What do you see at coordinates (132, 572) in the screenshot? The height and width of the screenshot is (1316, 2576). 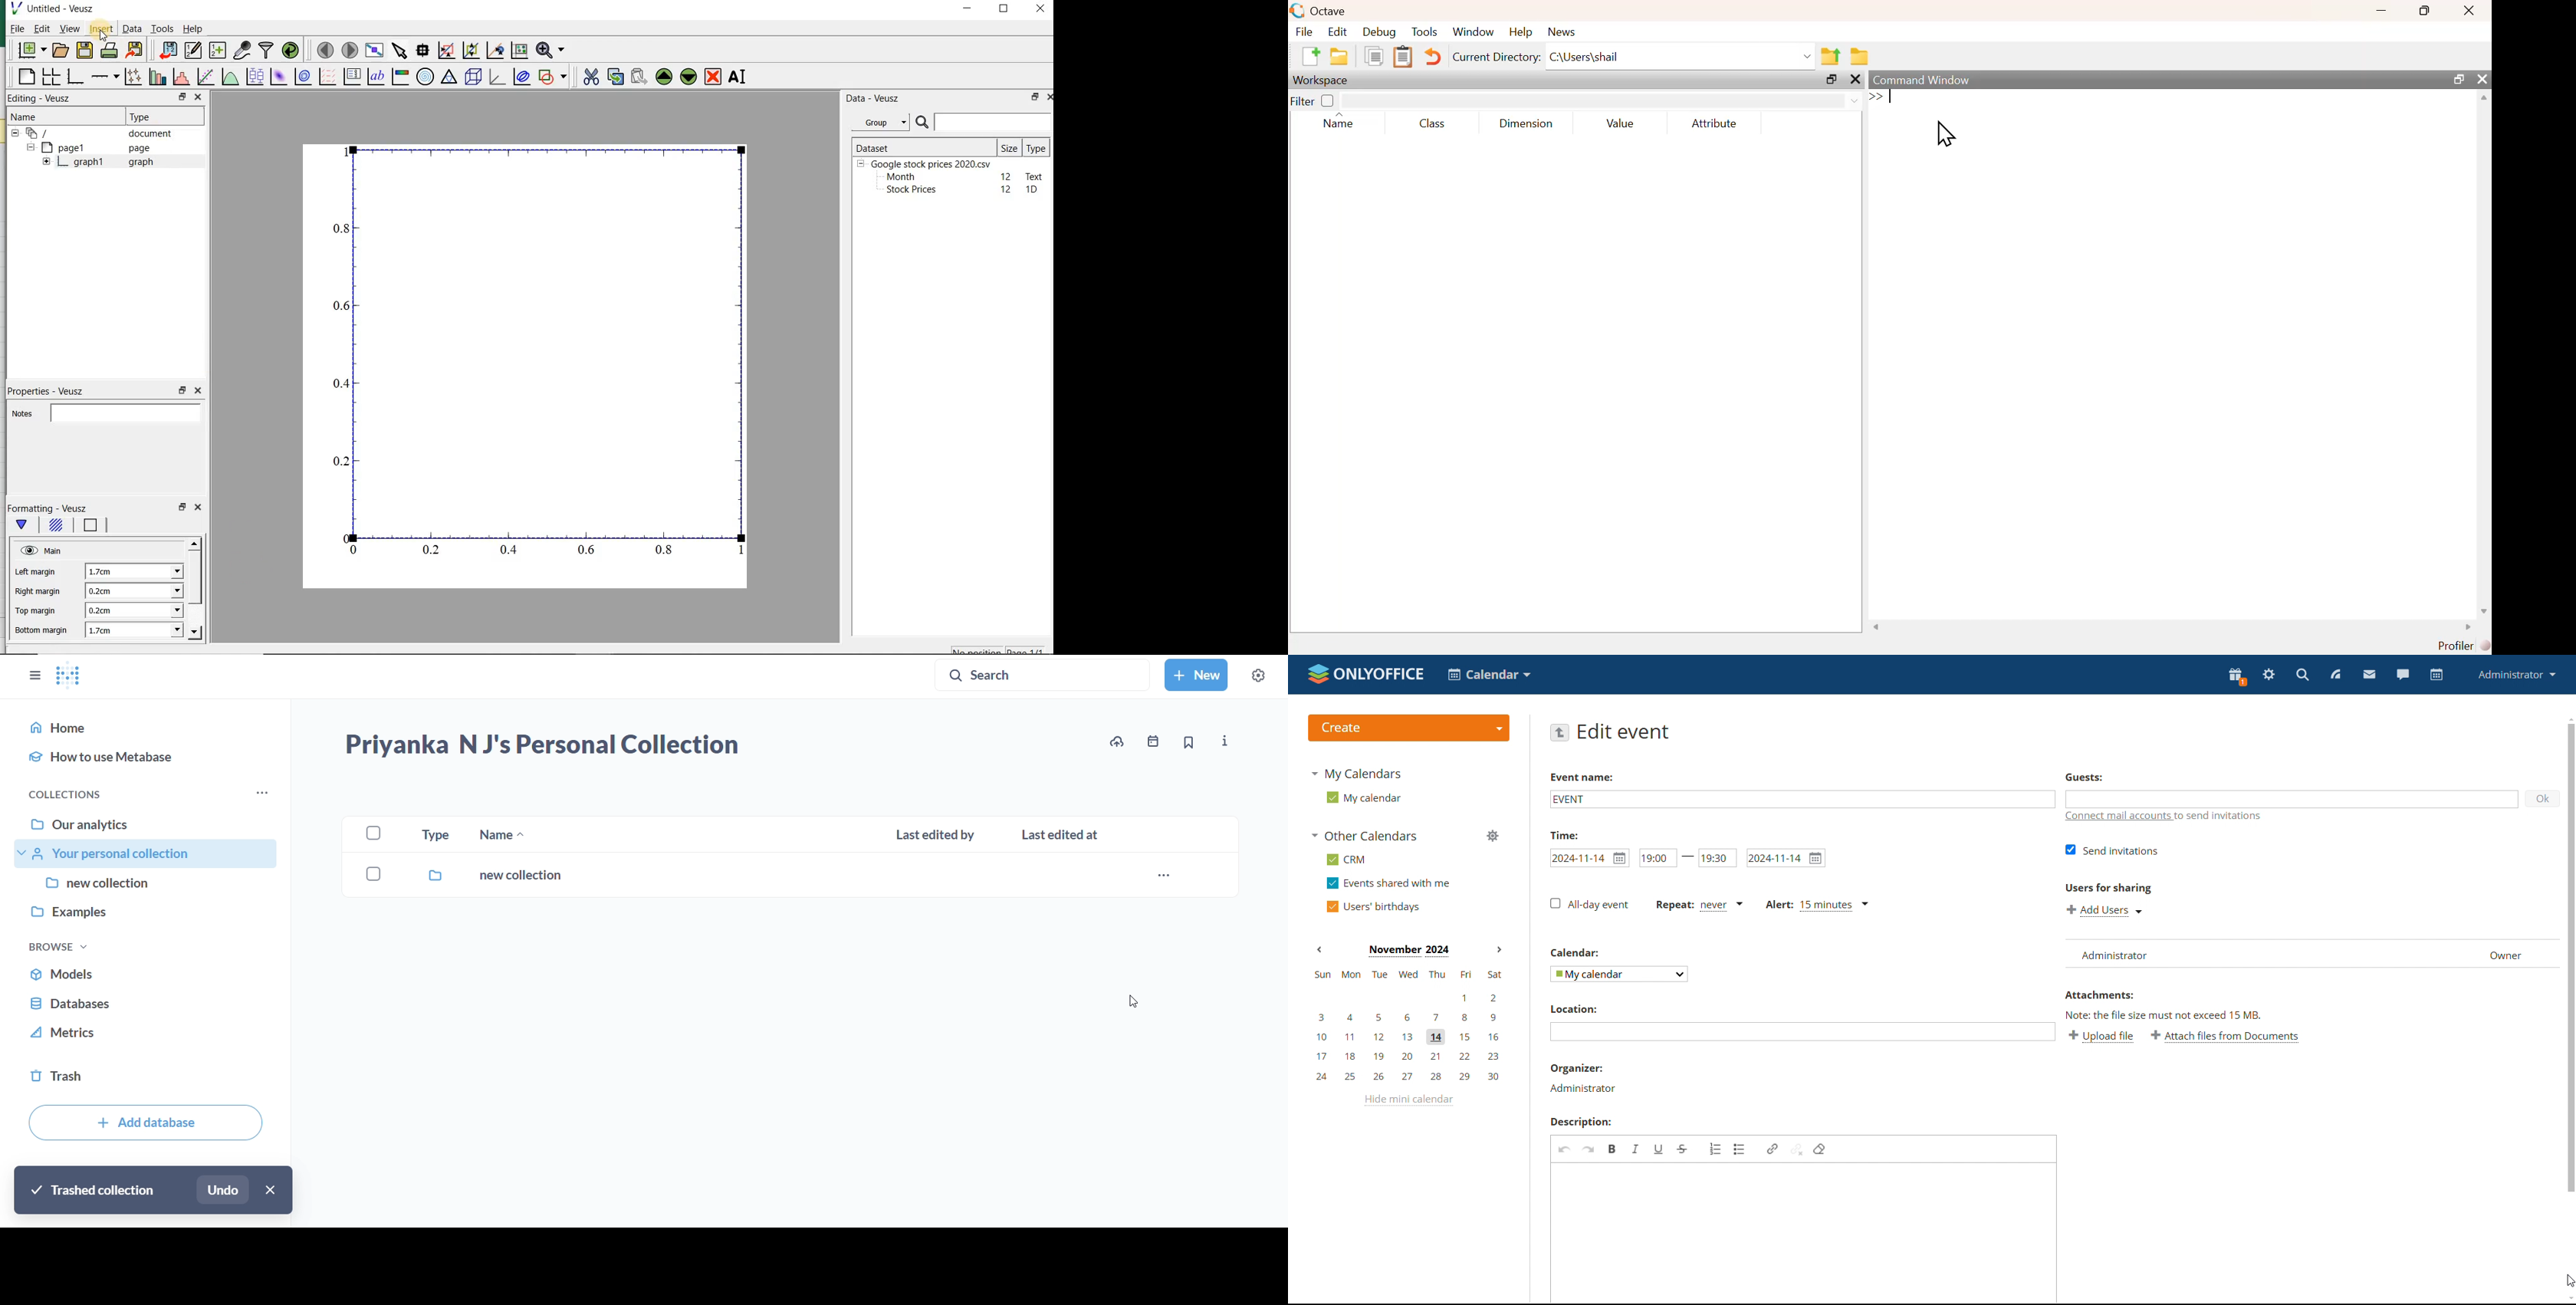 I see `1.7cm` at bounding box center [132, 572].